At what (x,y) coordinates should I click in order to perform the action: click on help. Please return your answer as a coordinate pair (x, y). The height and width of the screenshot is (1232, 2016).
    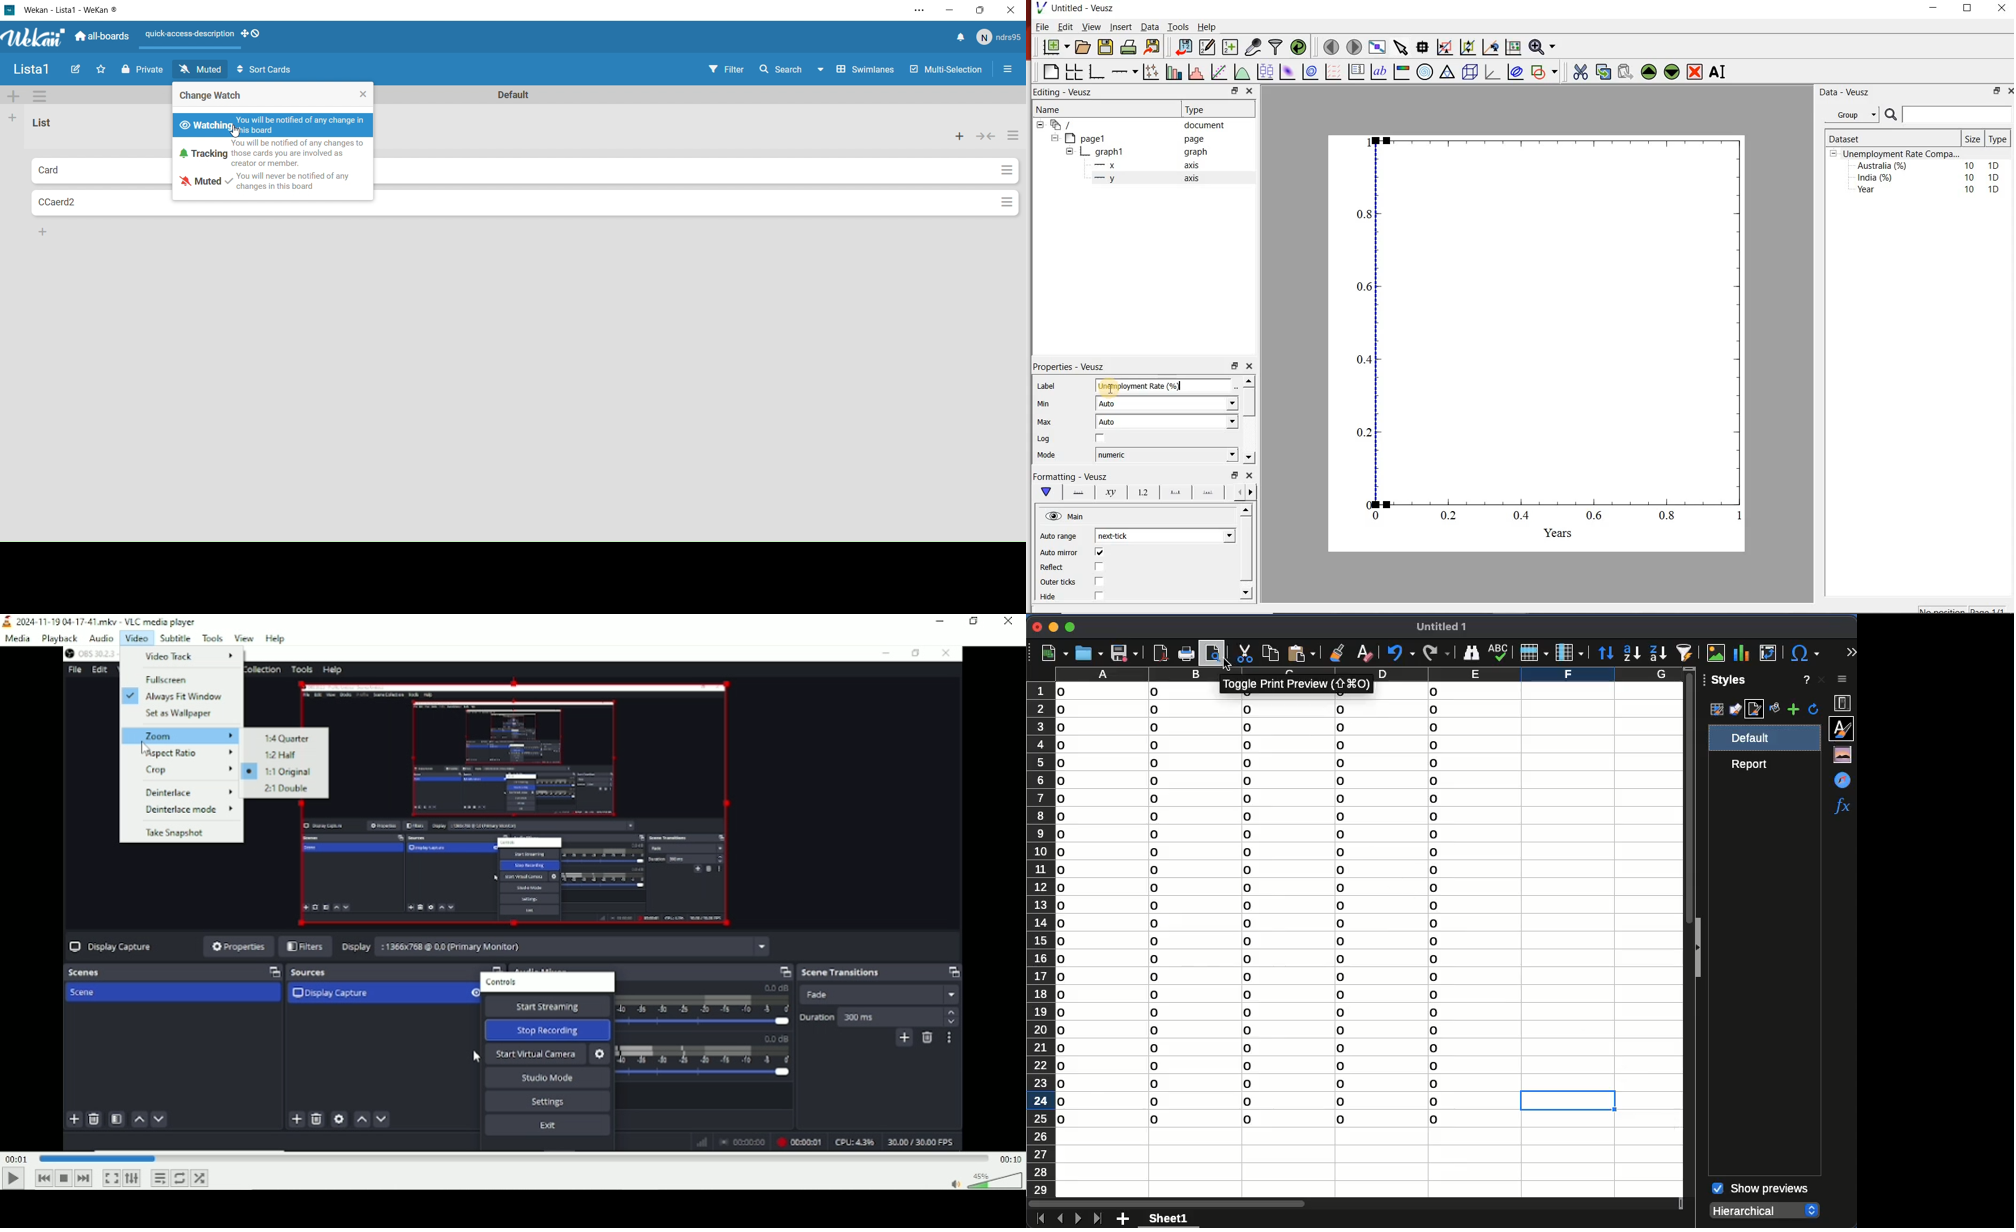
    Looking at the image, I should click on (1804, 680).